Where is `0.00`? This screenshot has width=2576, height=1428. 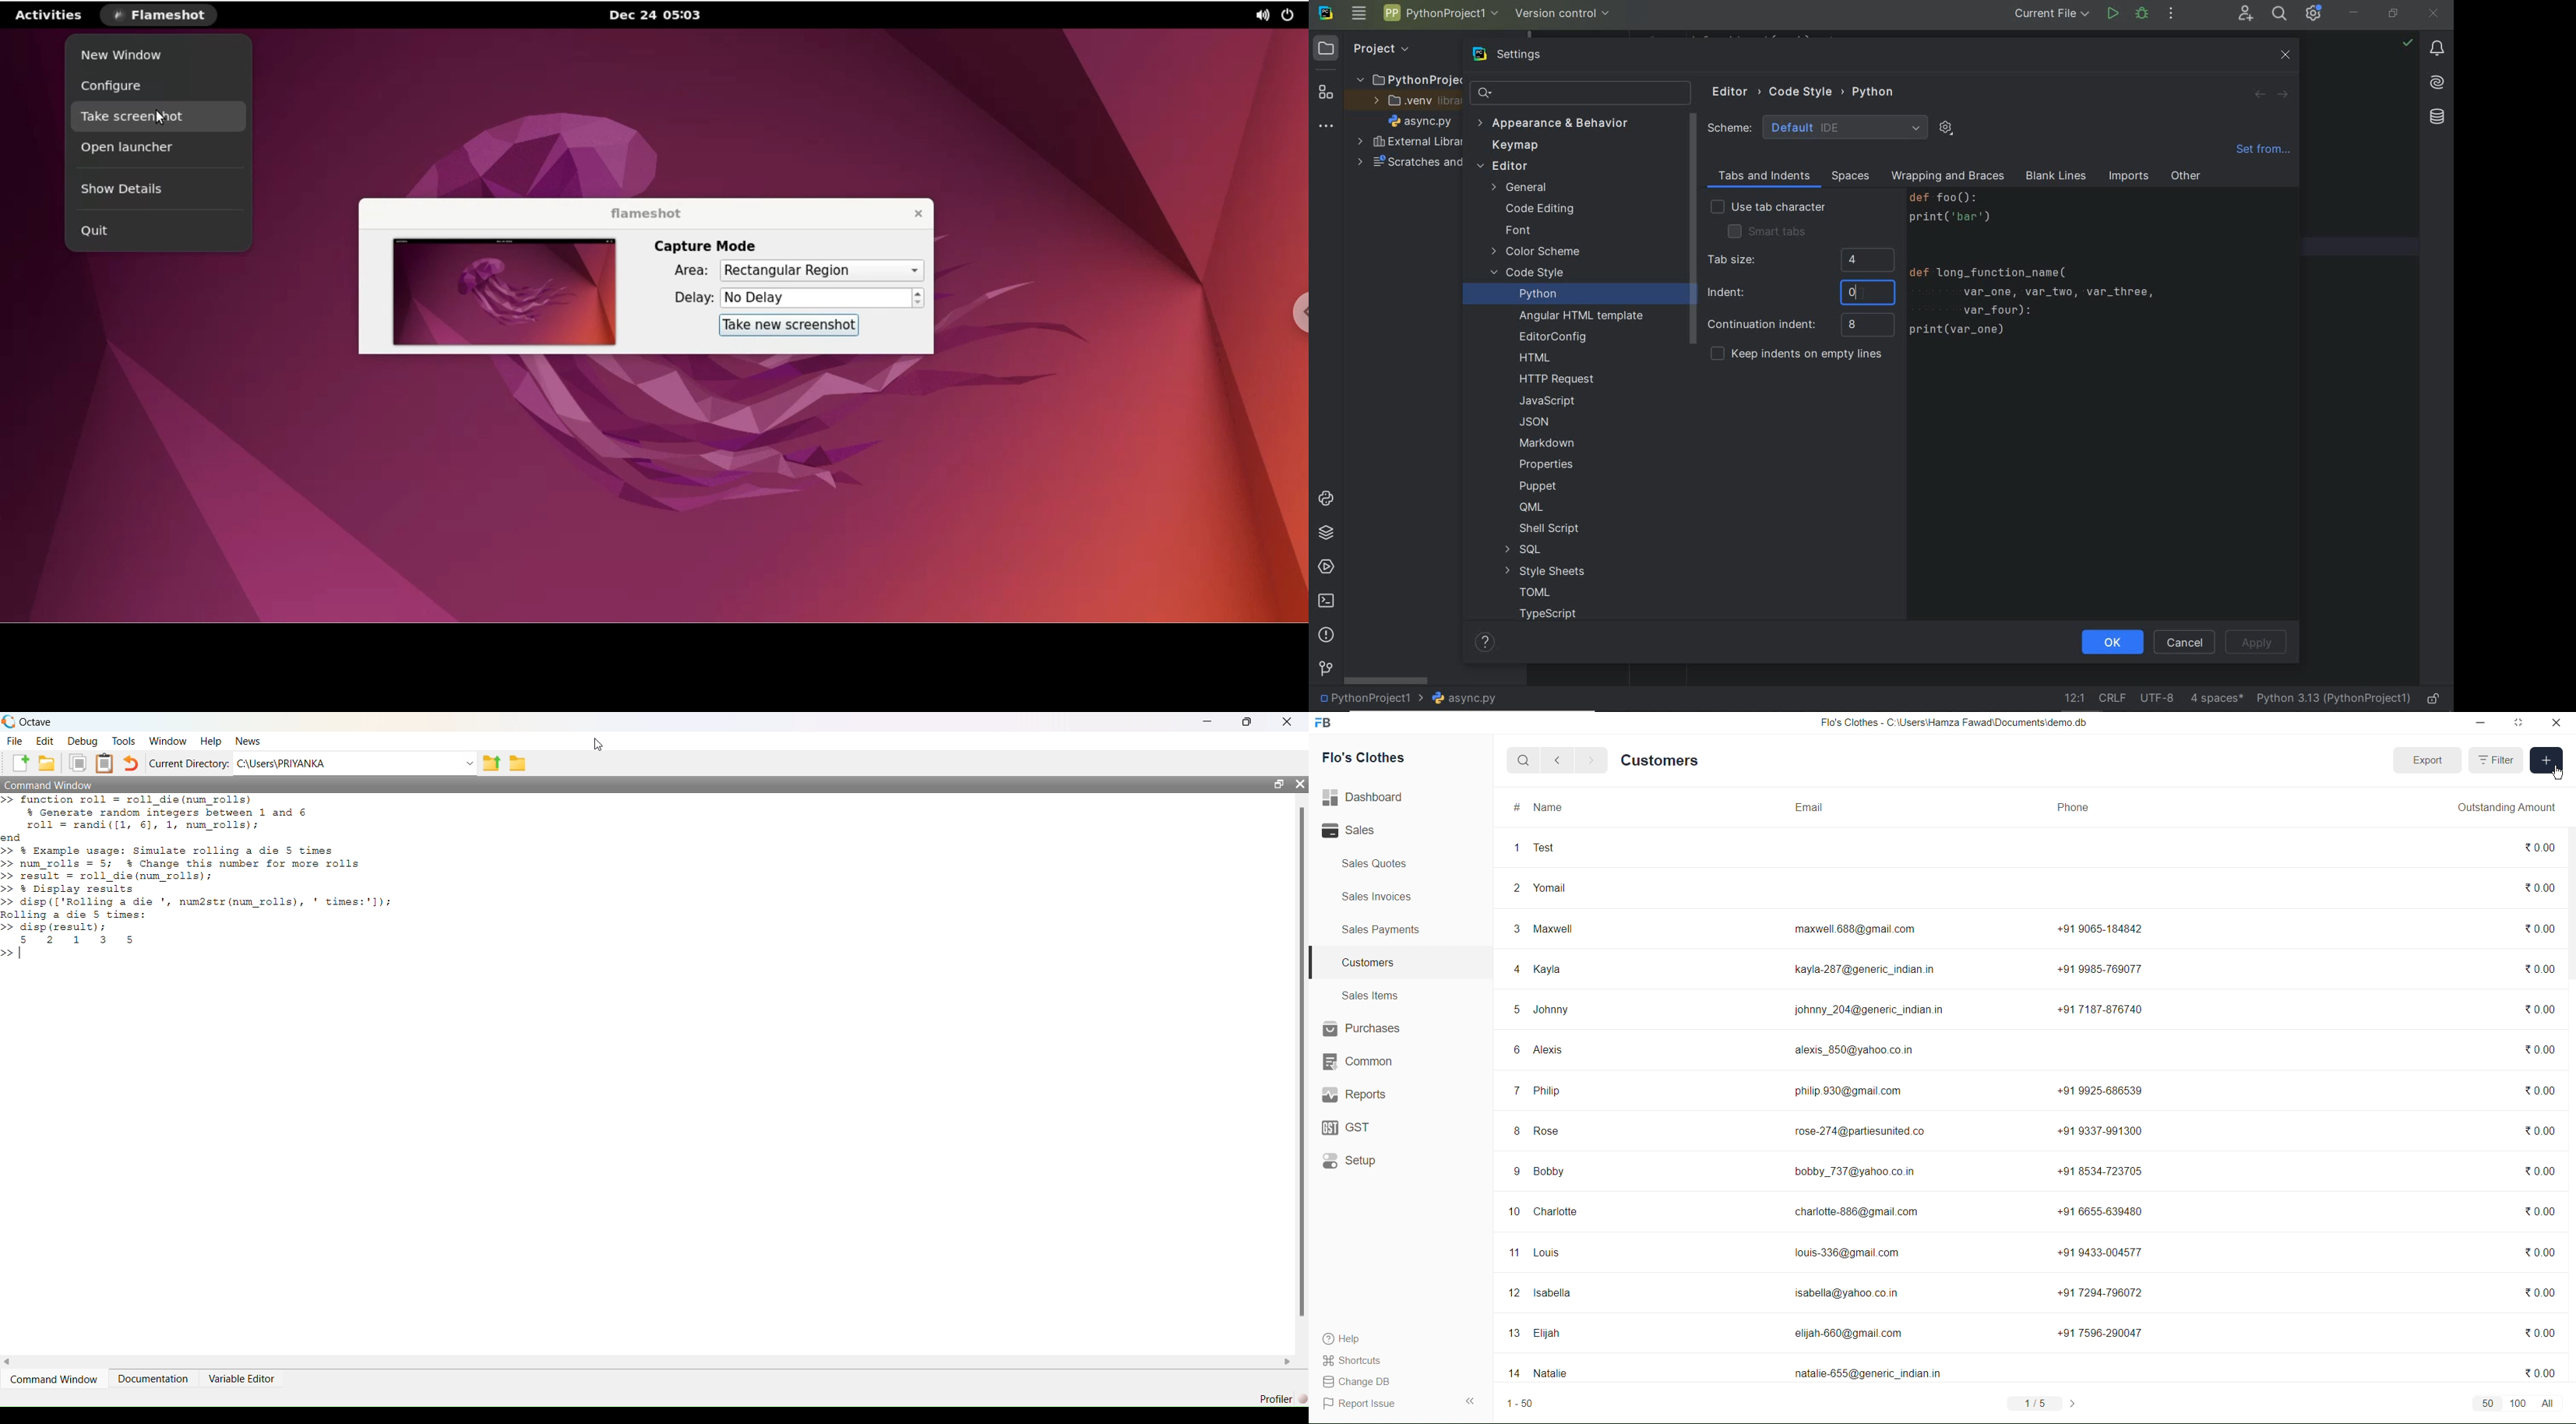 0.00 is located at coordinates (2544, 845).